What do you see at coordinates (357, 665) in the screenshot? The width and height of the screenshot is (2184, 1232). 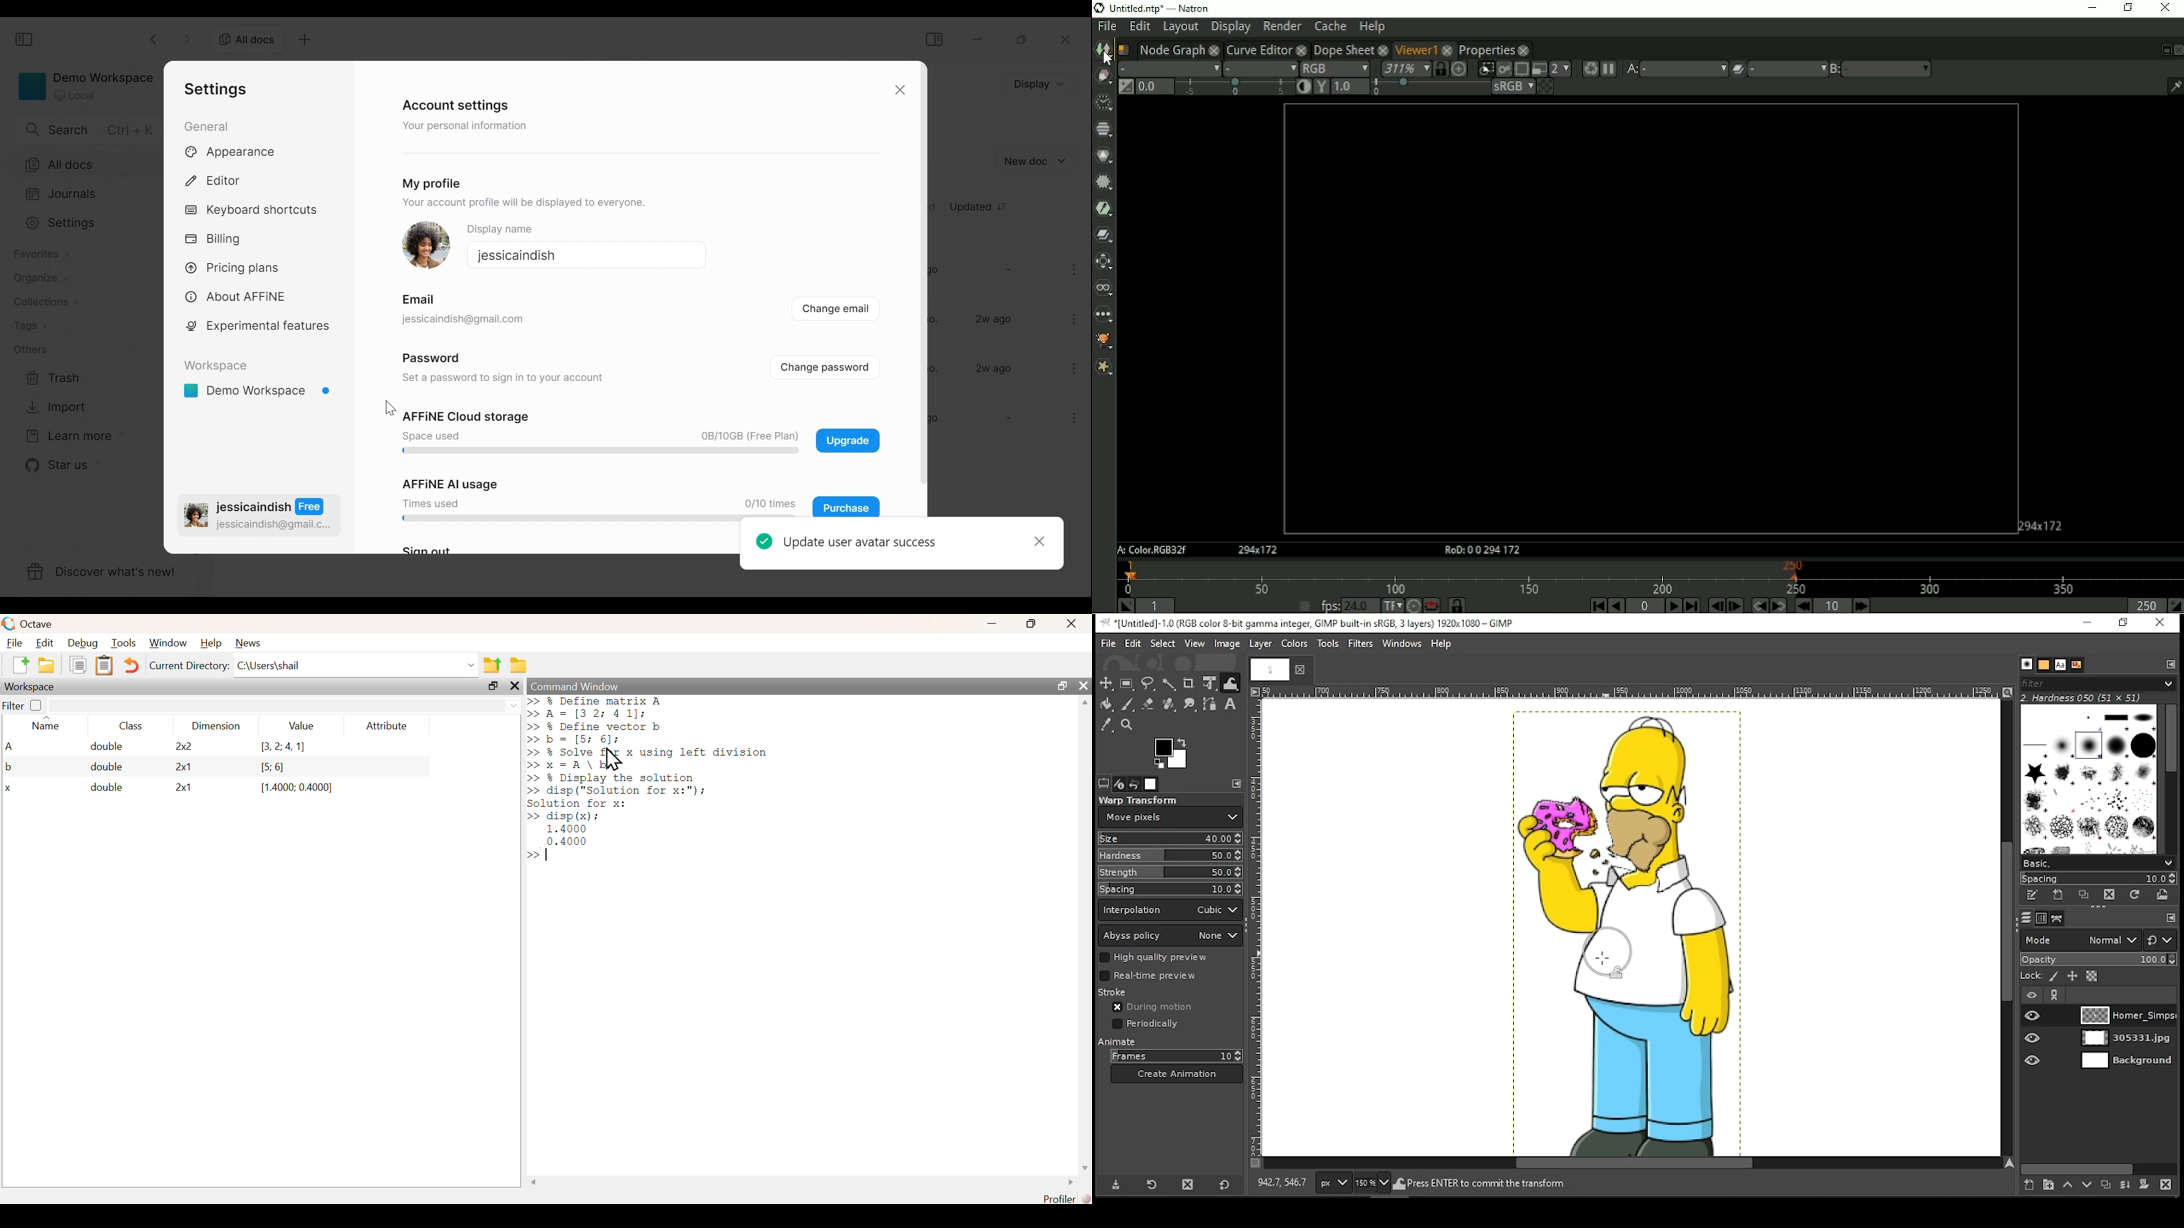 I see `C:\Users\shail ` at bounding box center [357, 665].